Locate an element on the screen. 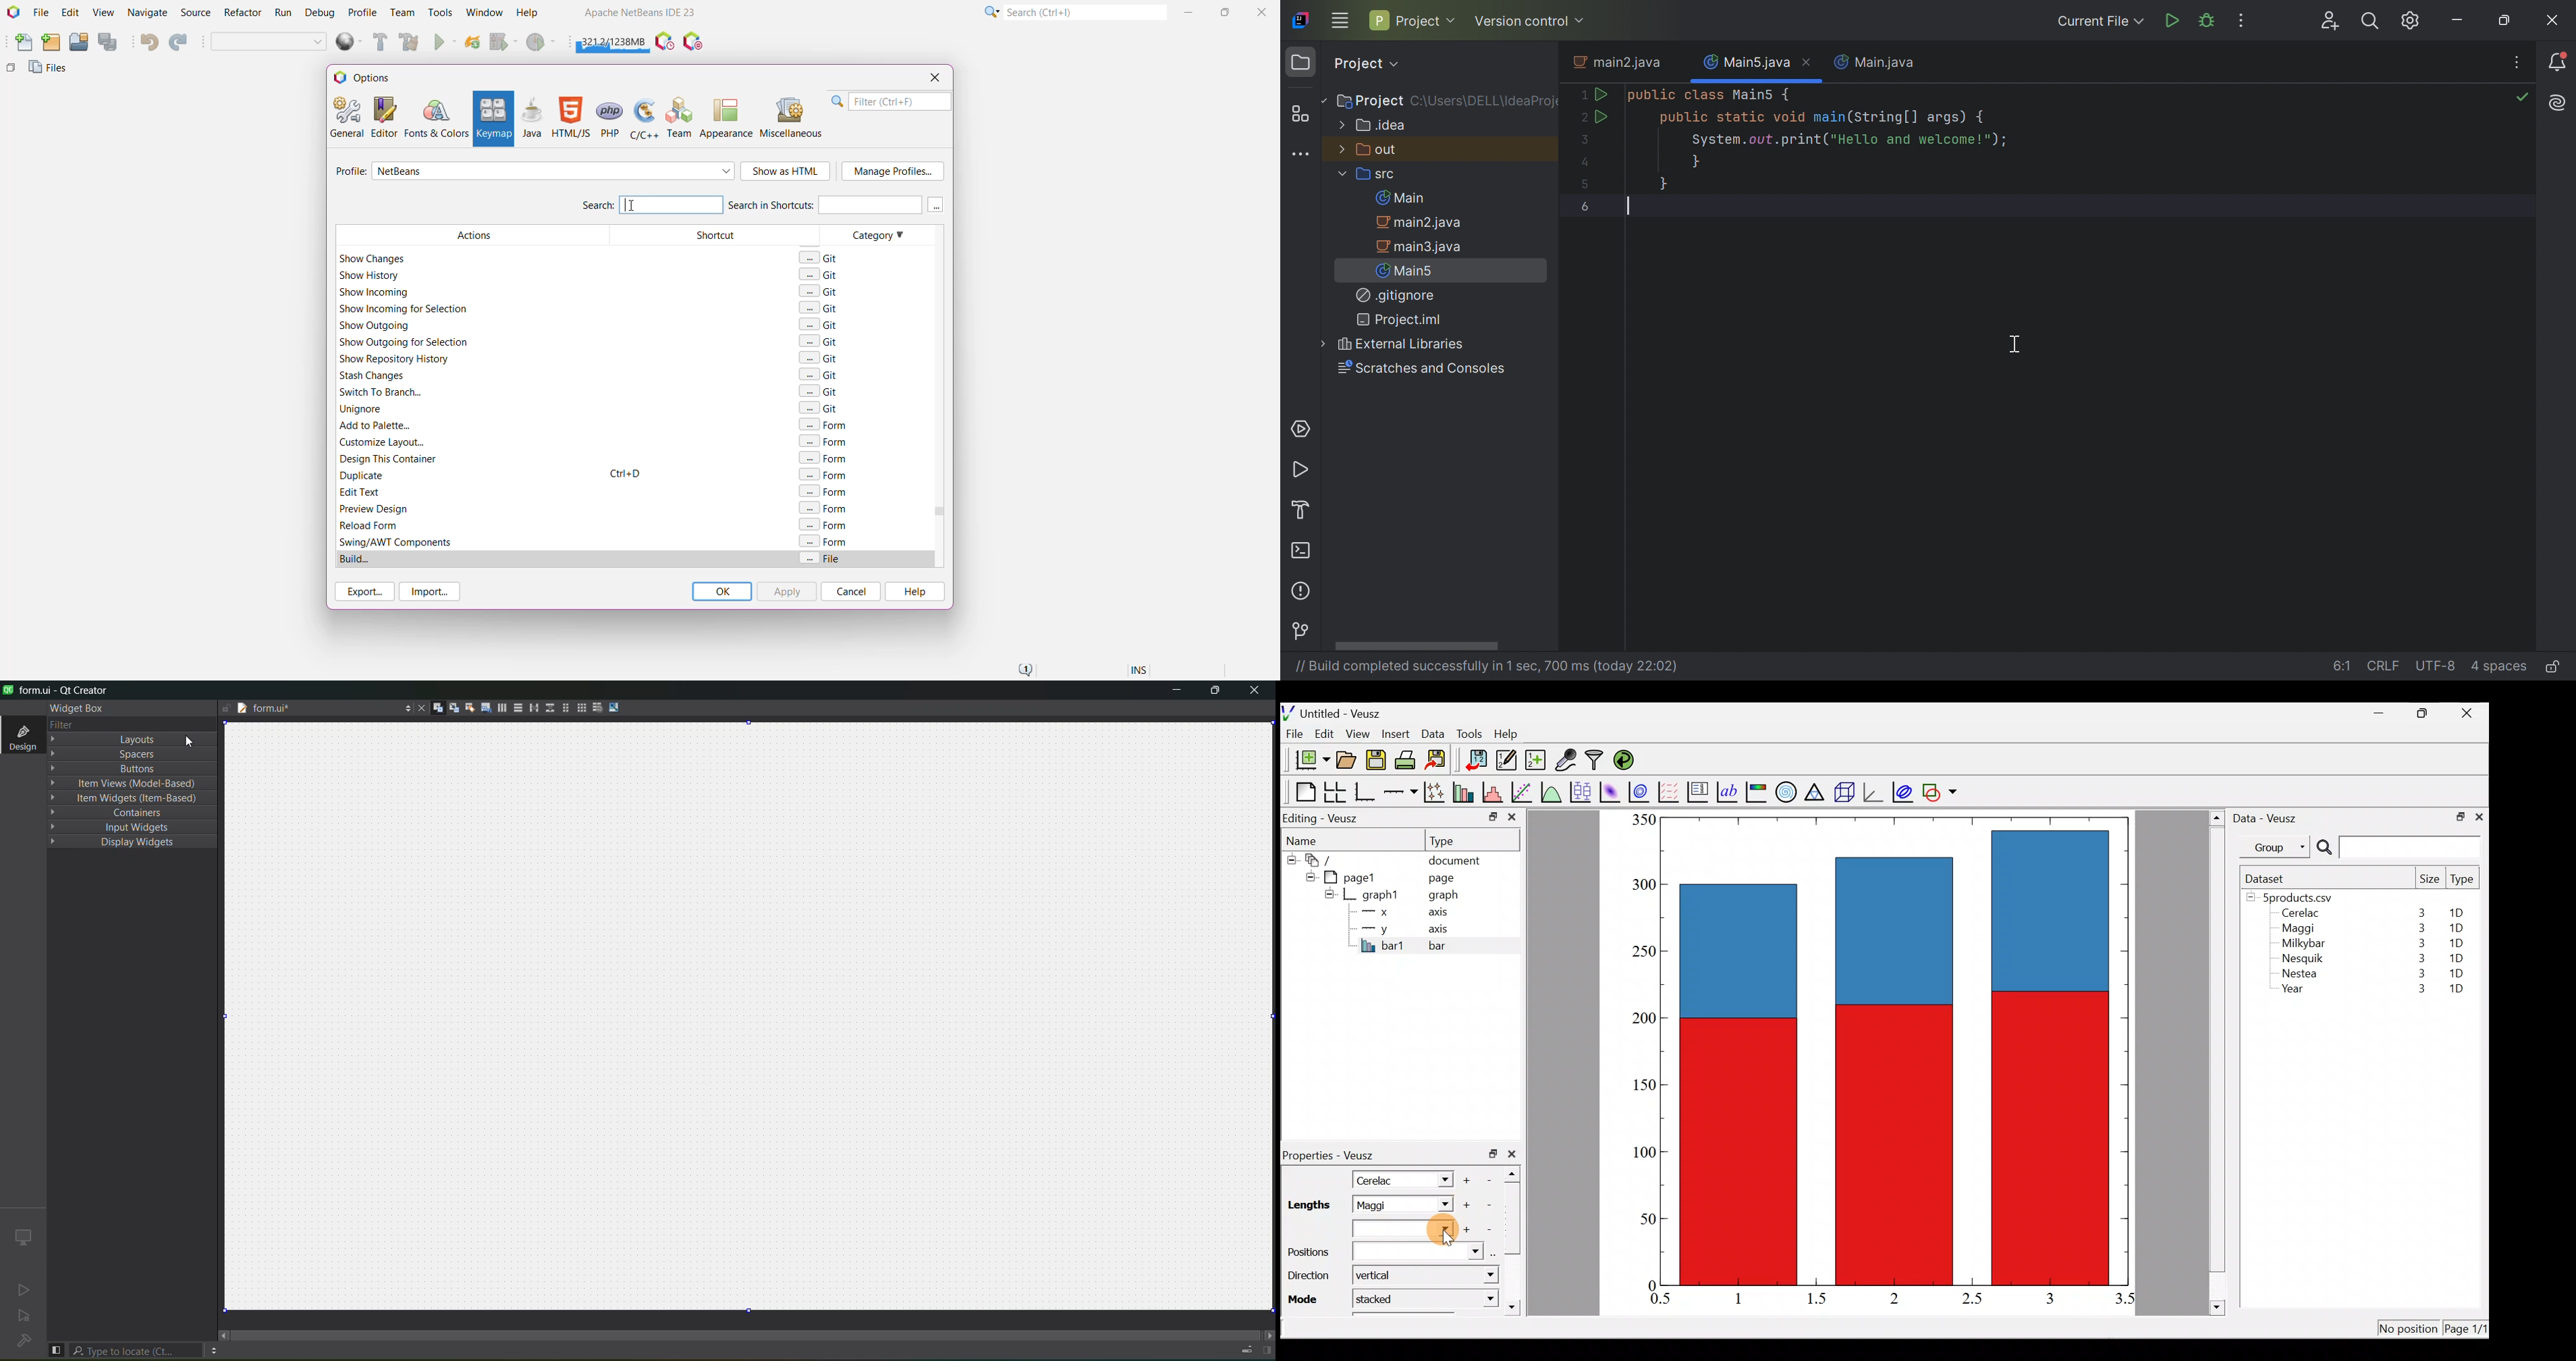 Image resolution: width=2576 pixels, height=1372 pixels. Direction is located at coordinates (1308, 1278).